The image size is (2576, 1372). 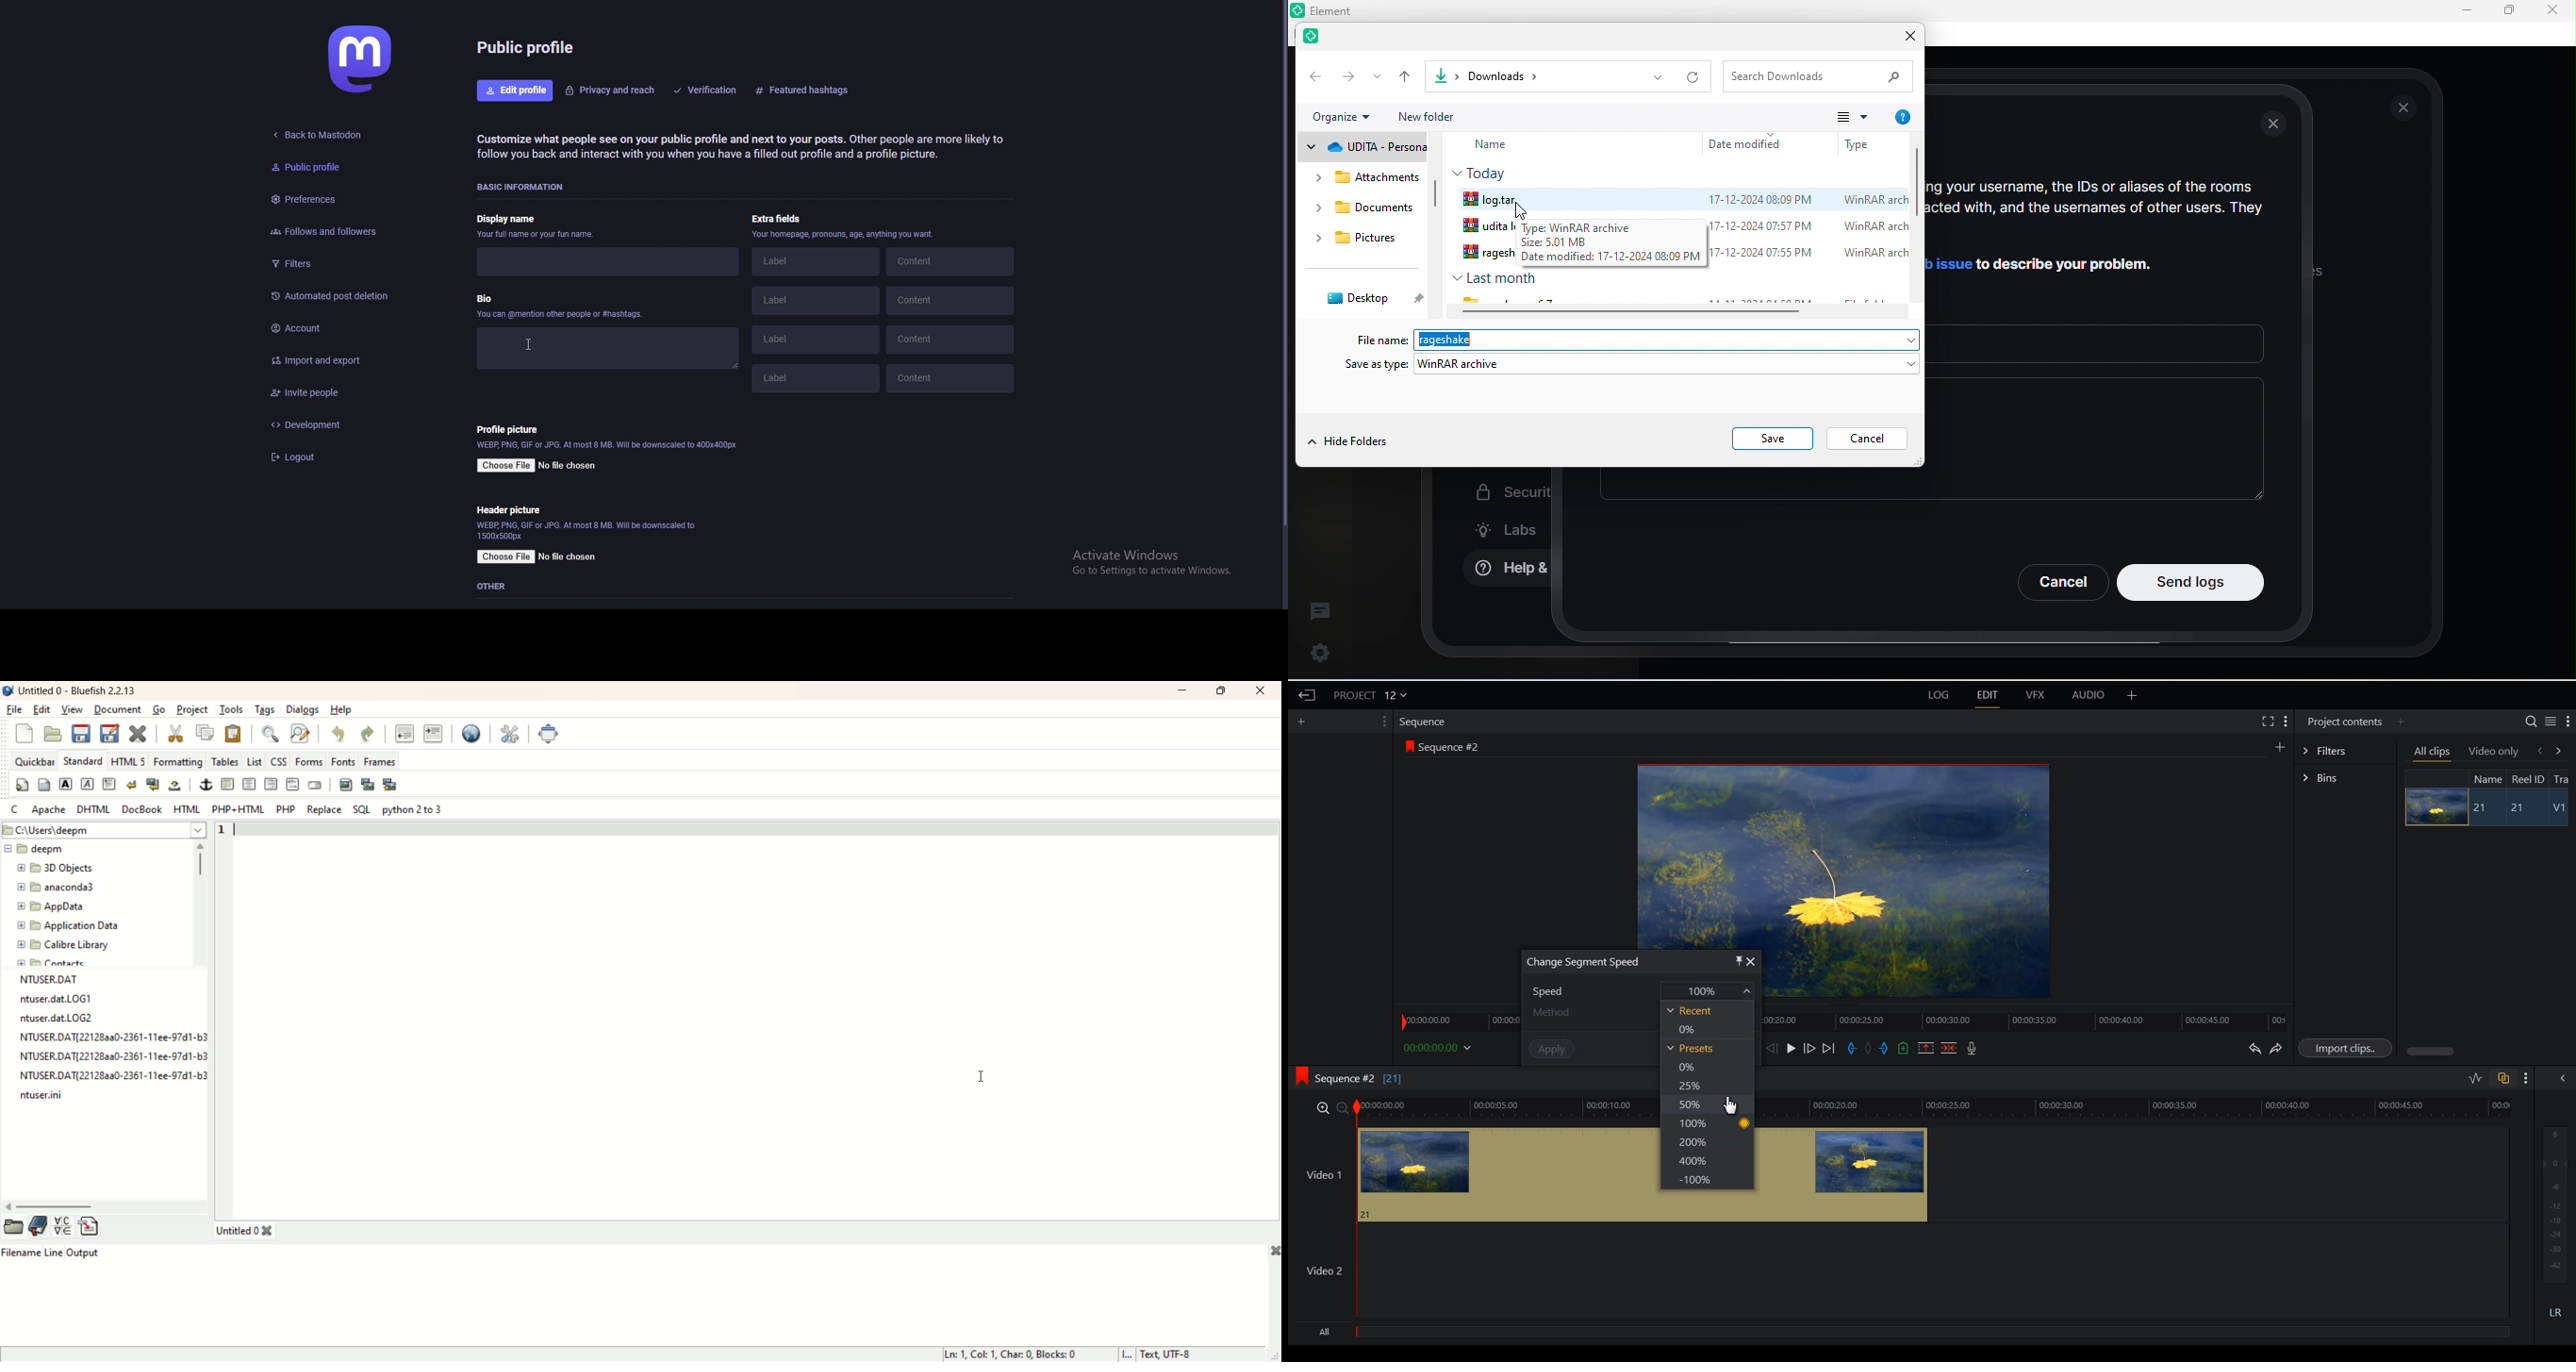 What do you see at coordinates (1904, 1048) in the screenshot?
I see `Add an Cue in current position` at bounding box center [1904, 1048].